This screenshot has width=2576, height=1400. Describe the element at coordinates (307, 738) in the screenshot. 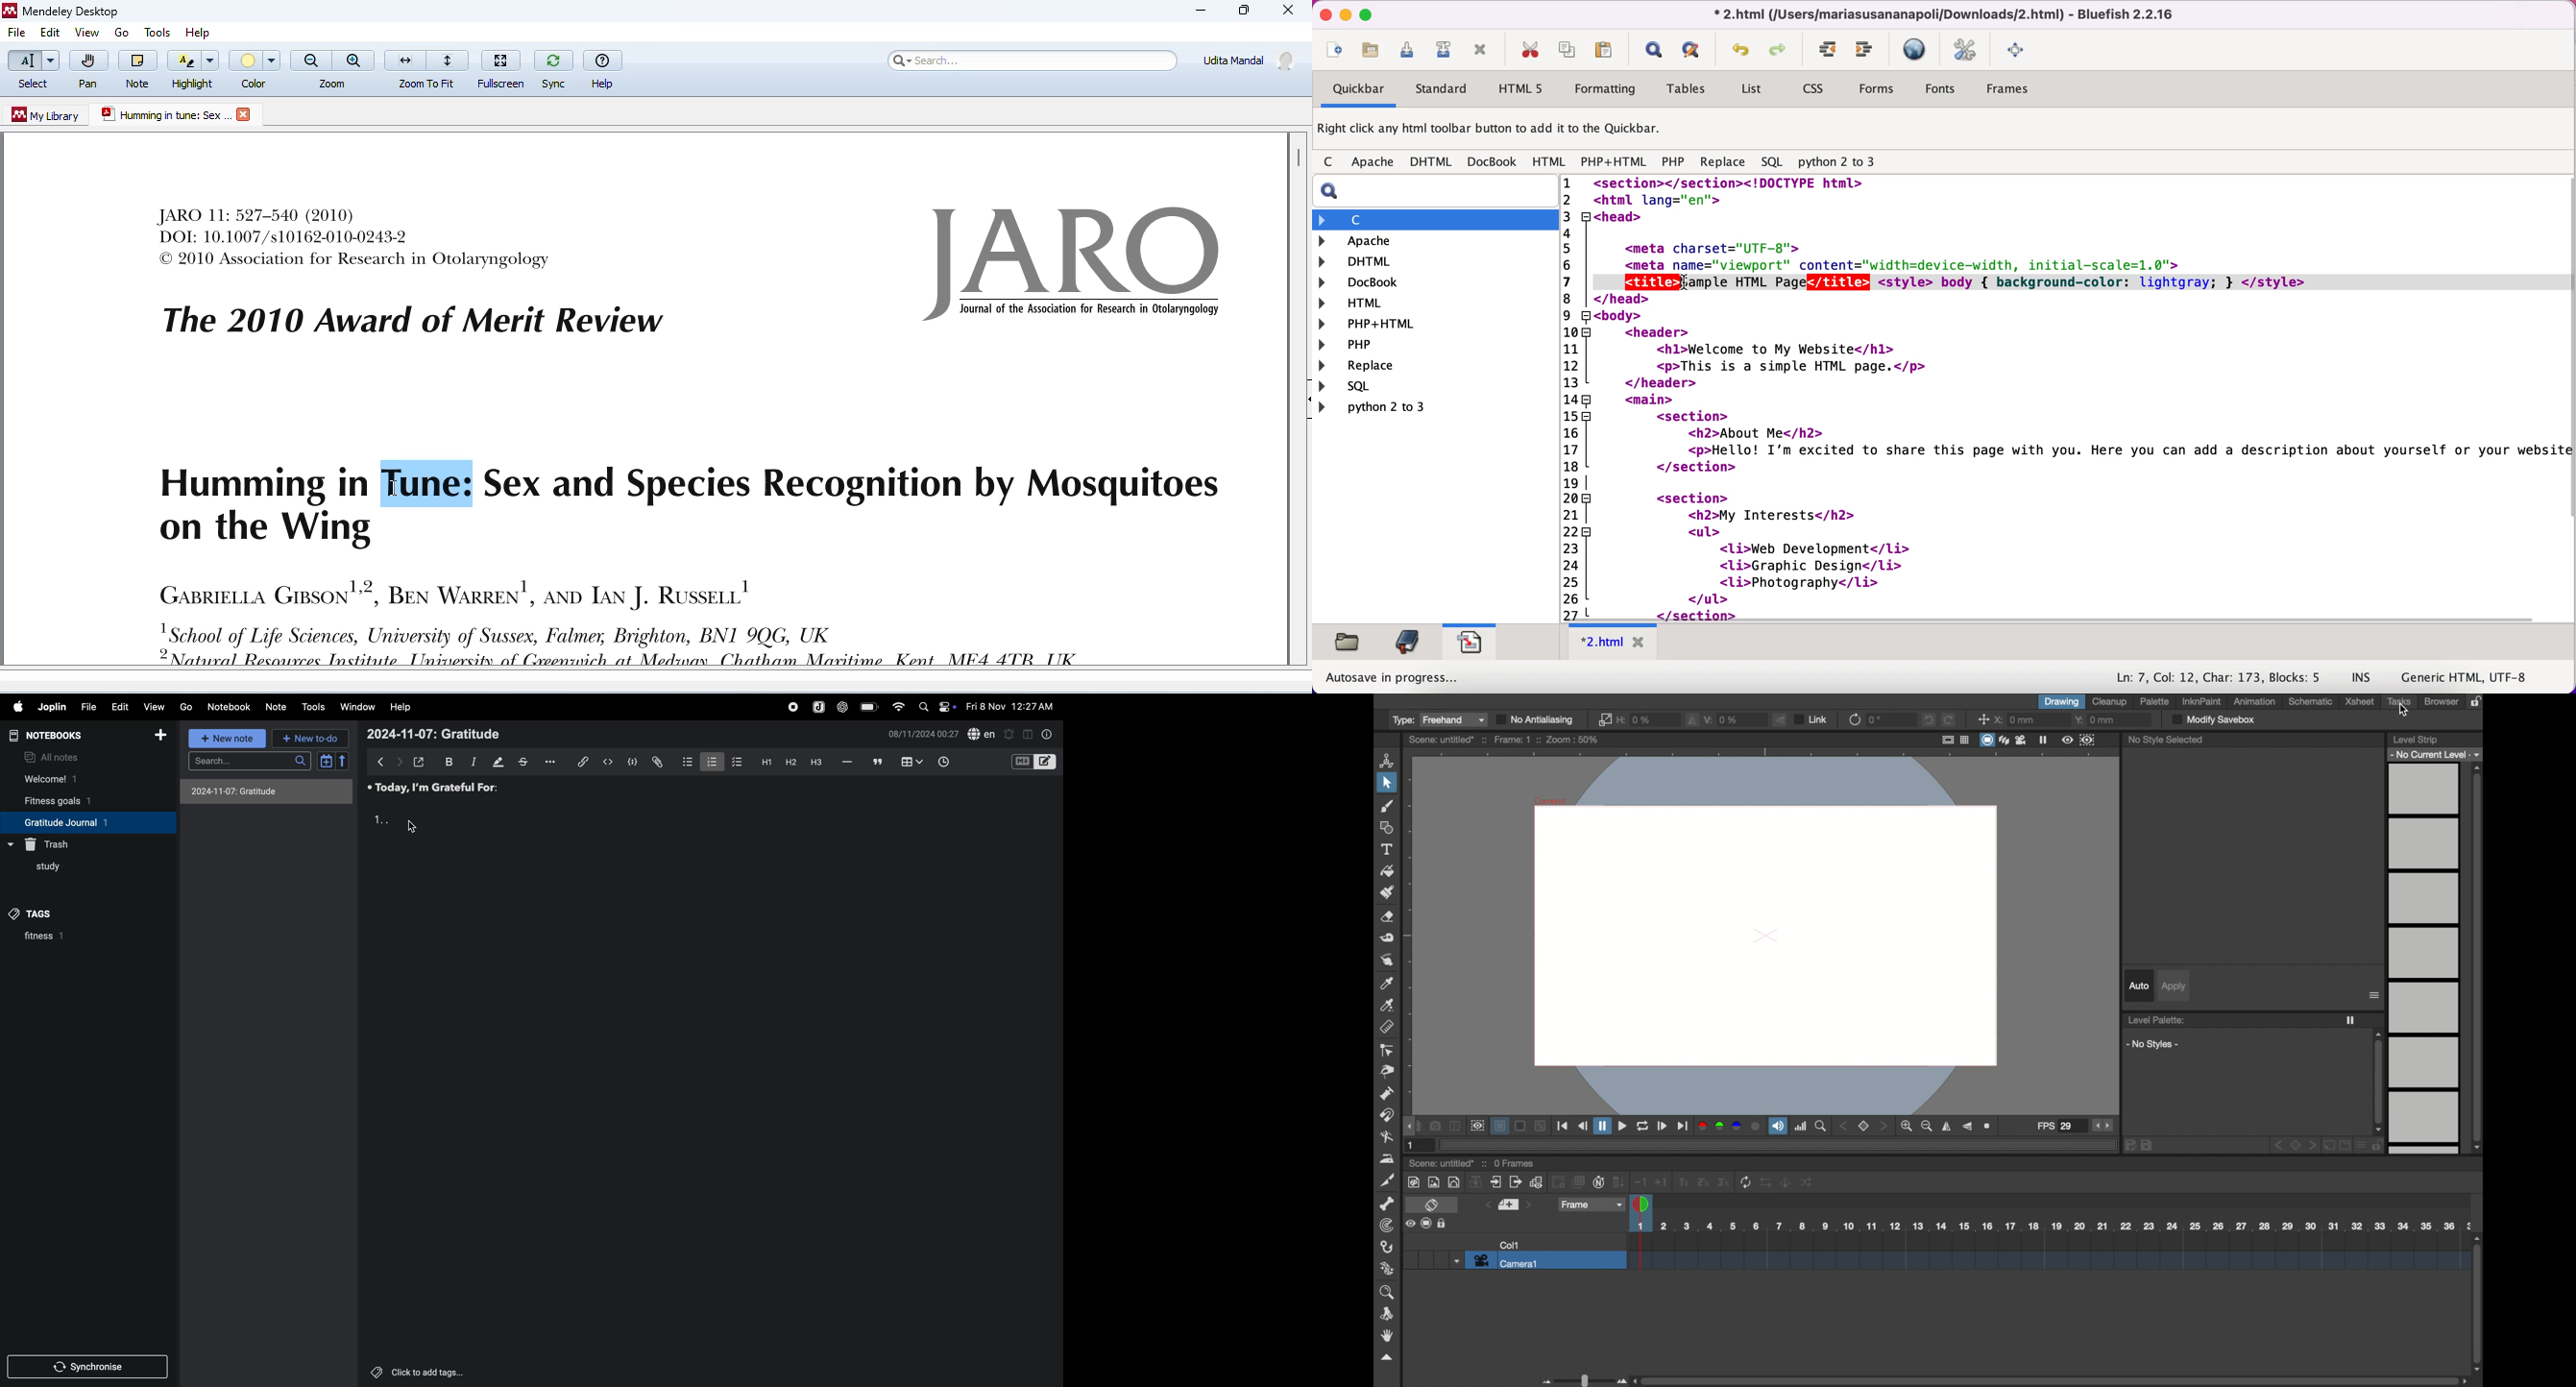

I see `new to do` at that location.